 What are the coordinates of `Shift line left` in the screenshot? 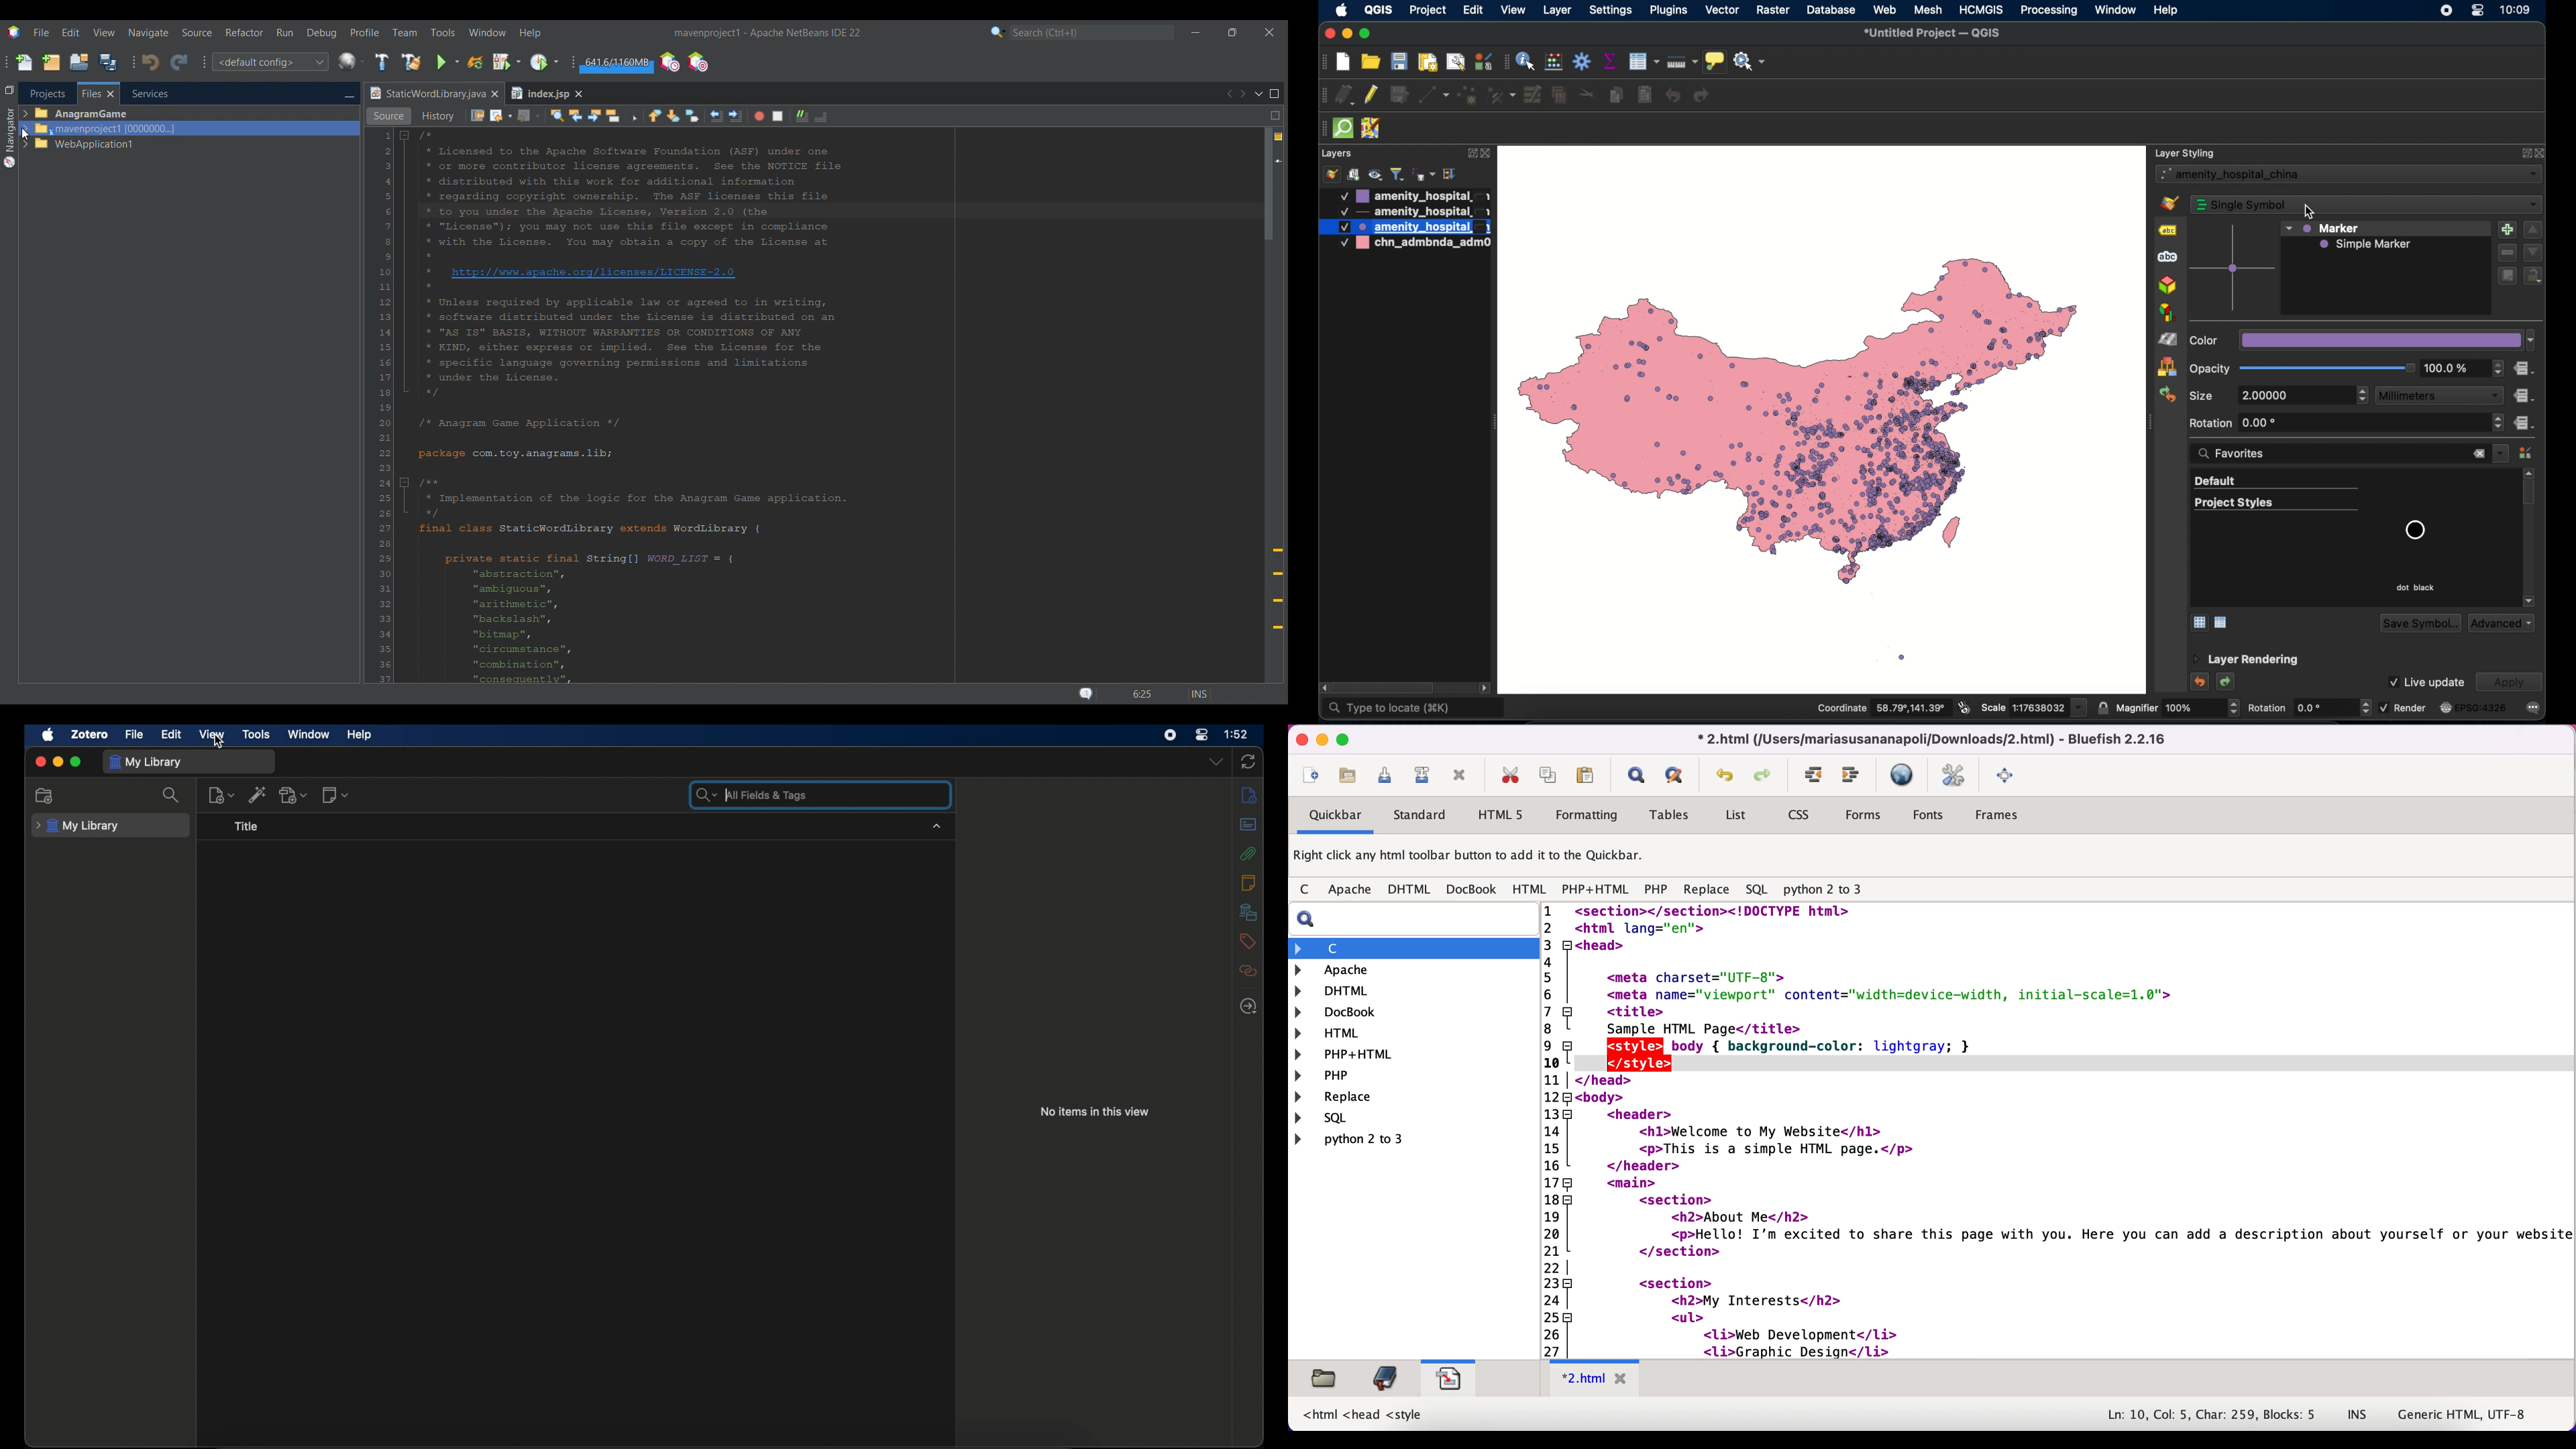 It's located at (717, 116).